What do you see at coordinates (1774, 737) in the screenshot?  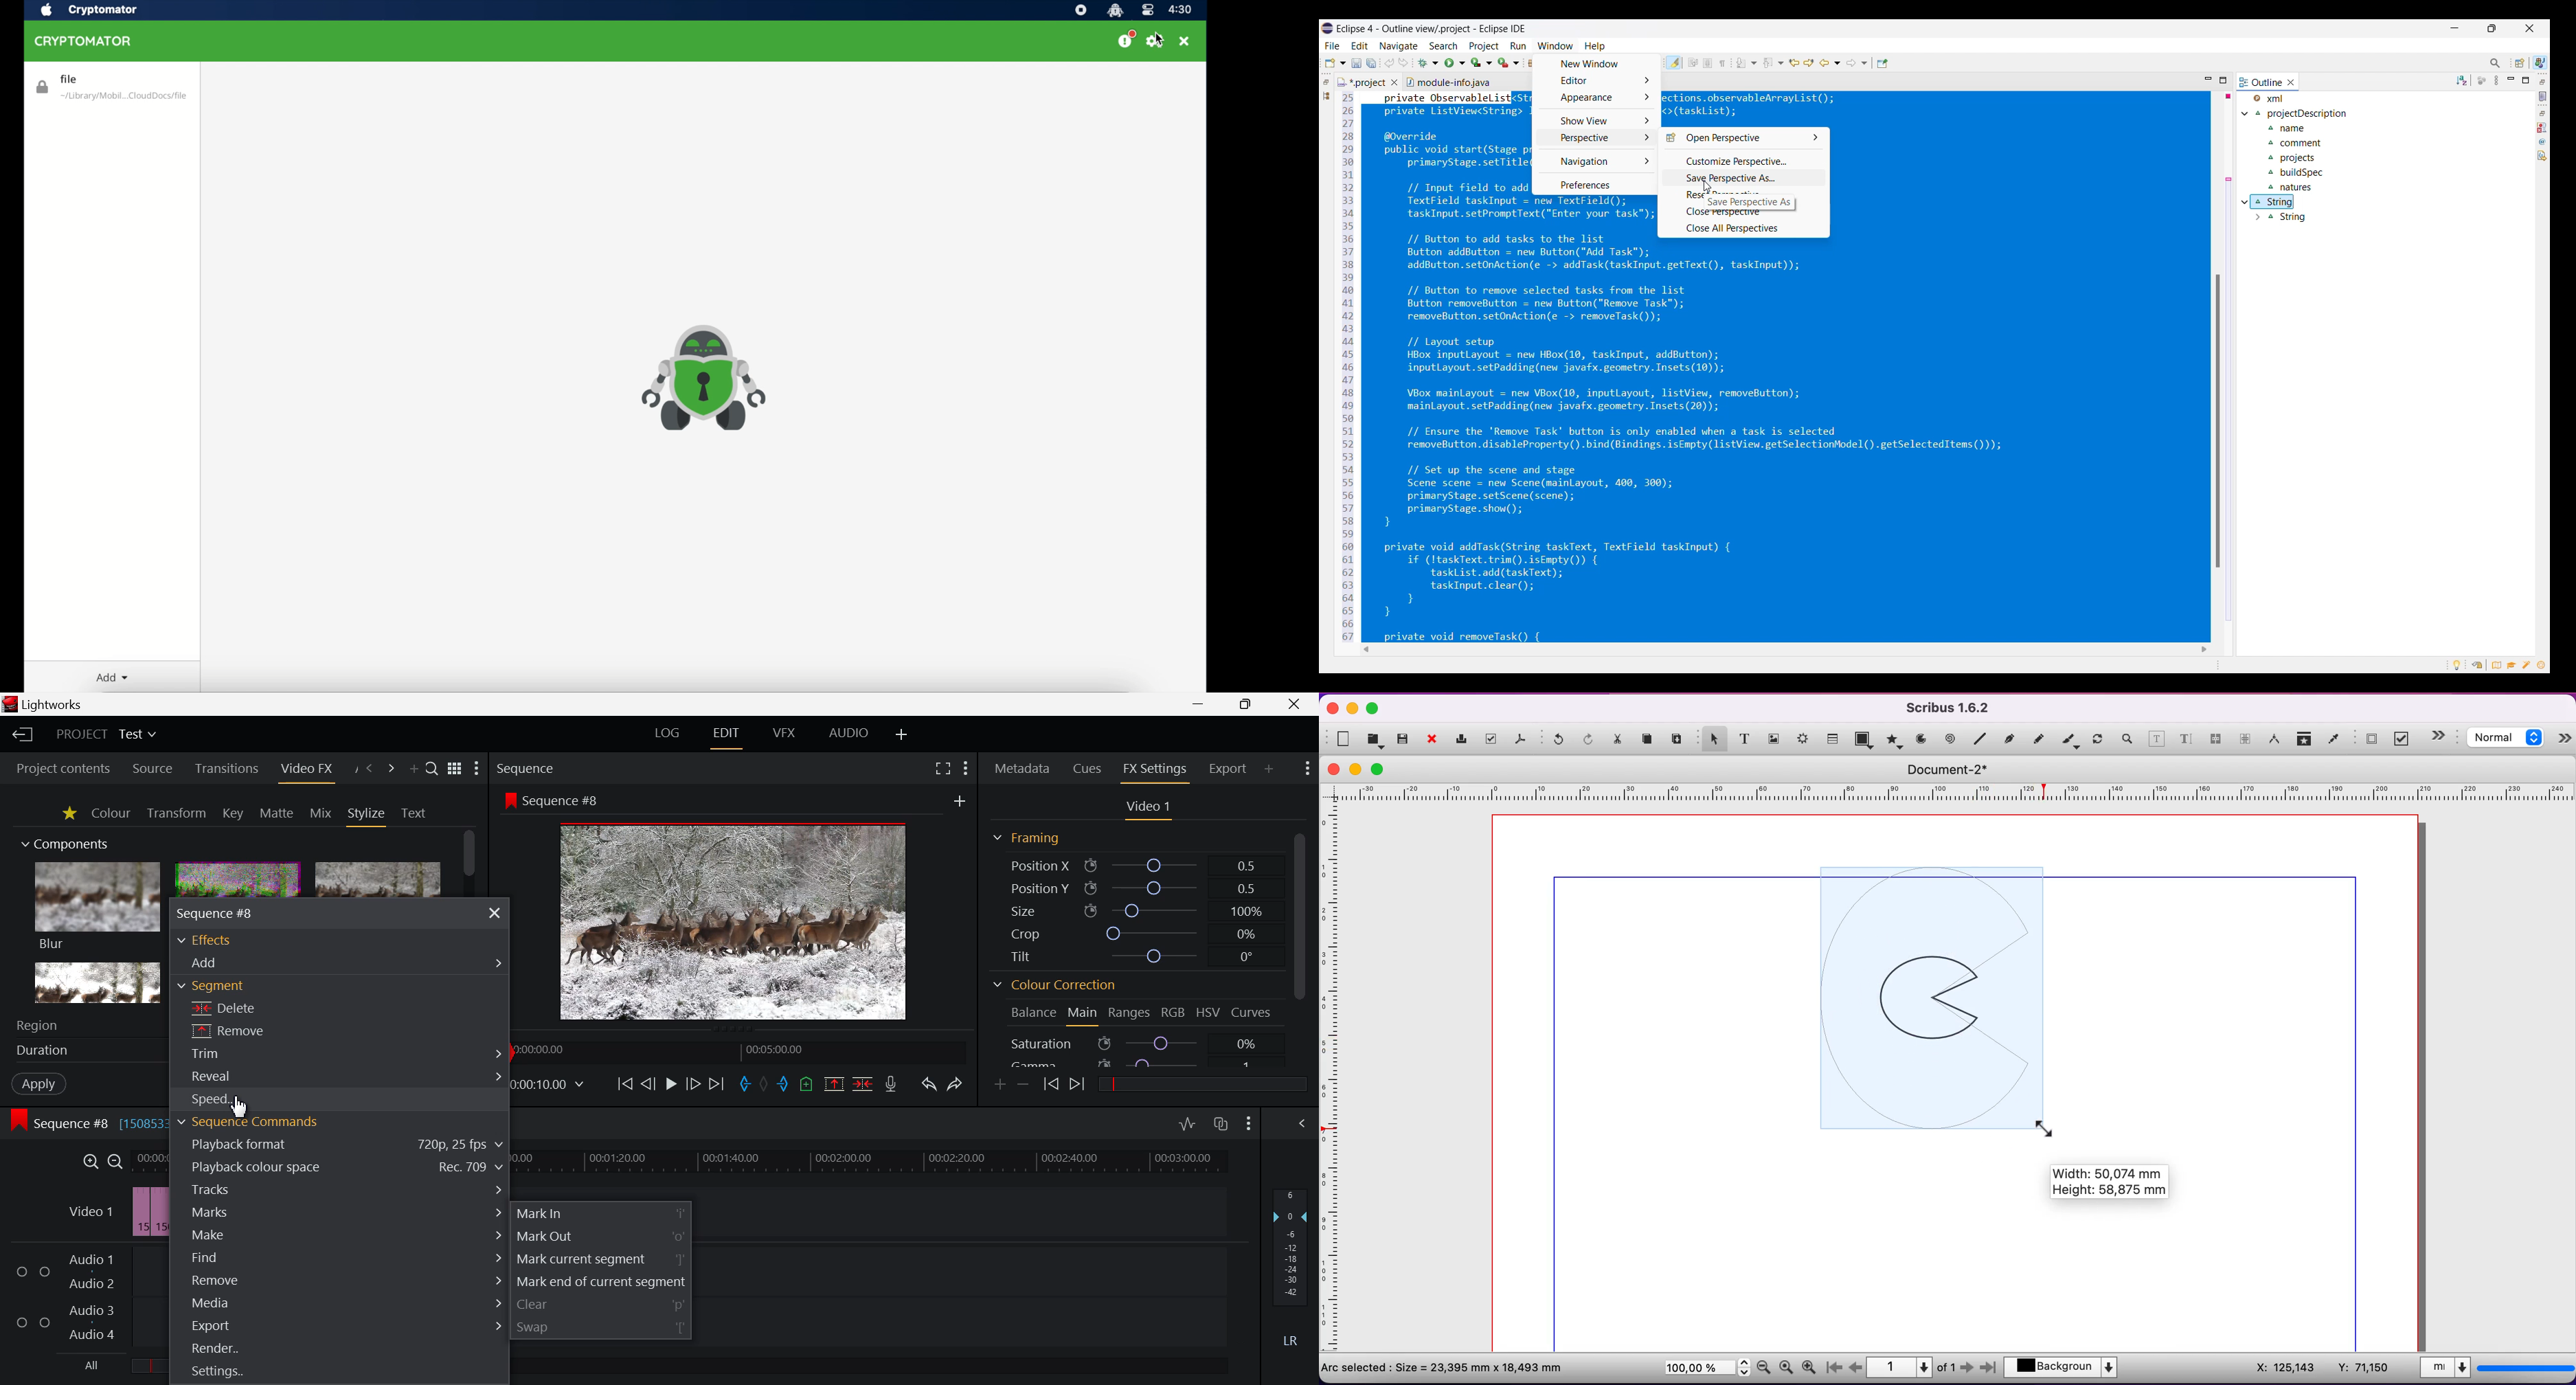 I see `image frame` at bounding box center [1774, 737].